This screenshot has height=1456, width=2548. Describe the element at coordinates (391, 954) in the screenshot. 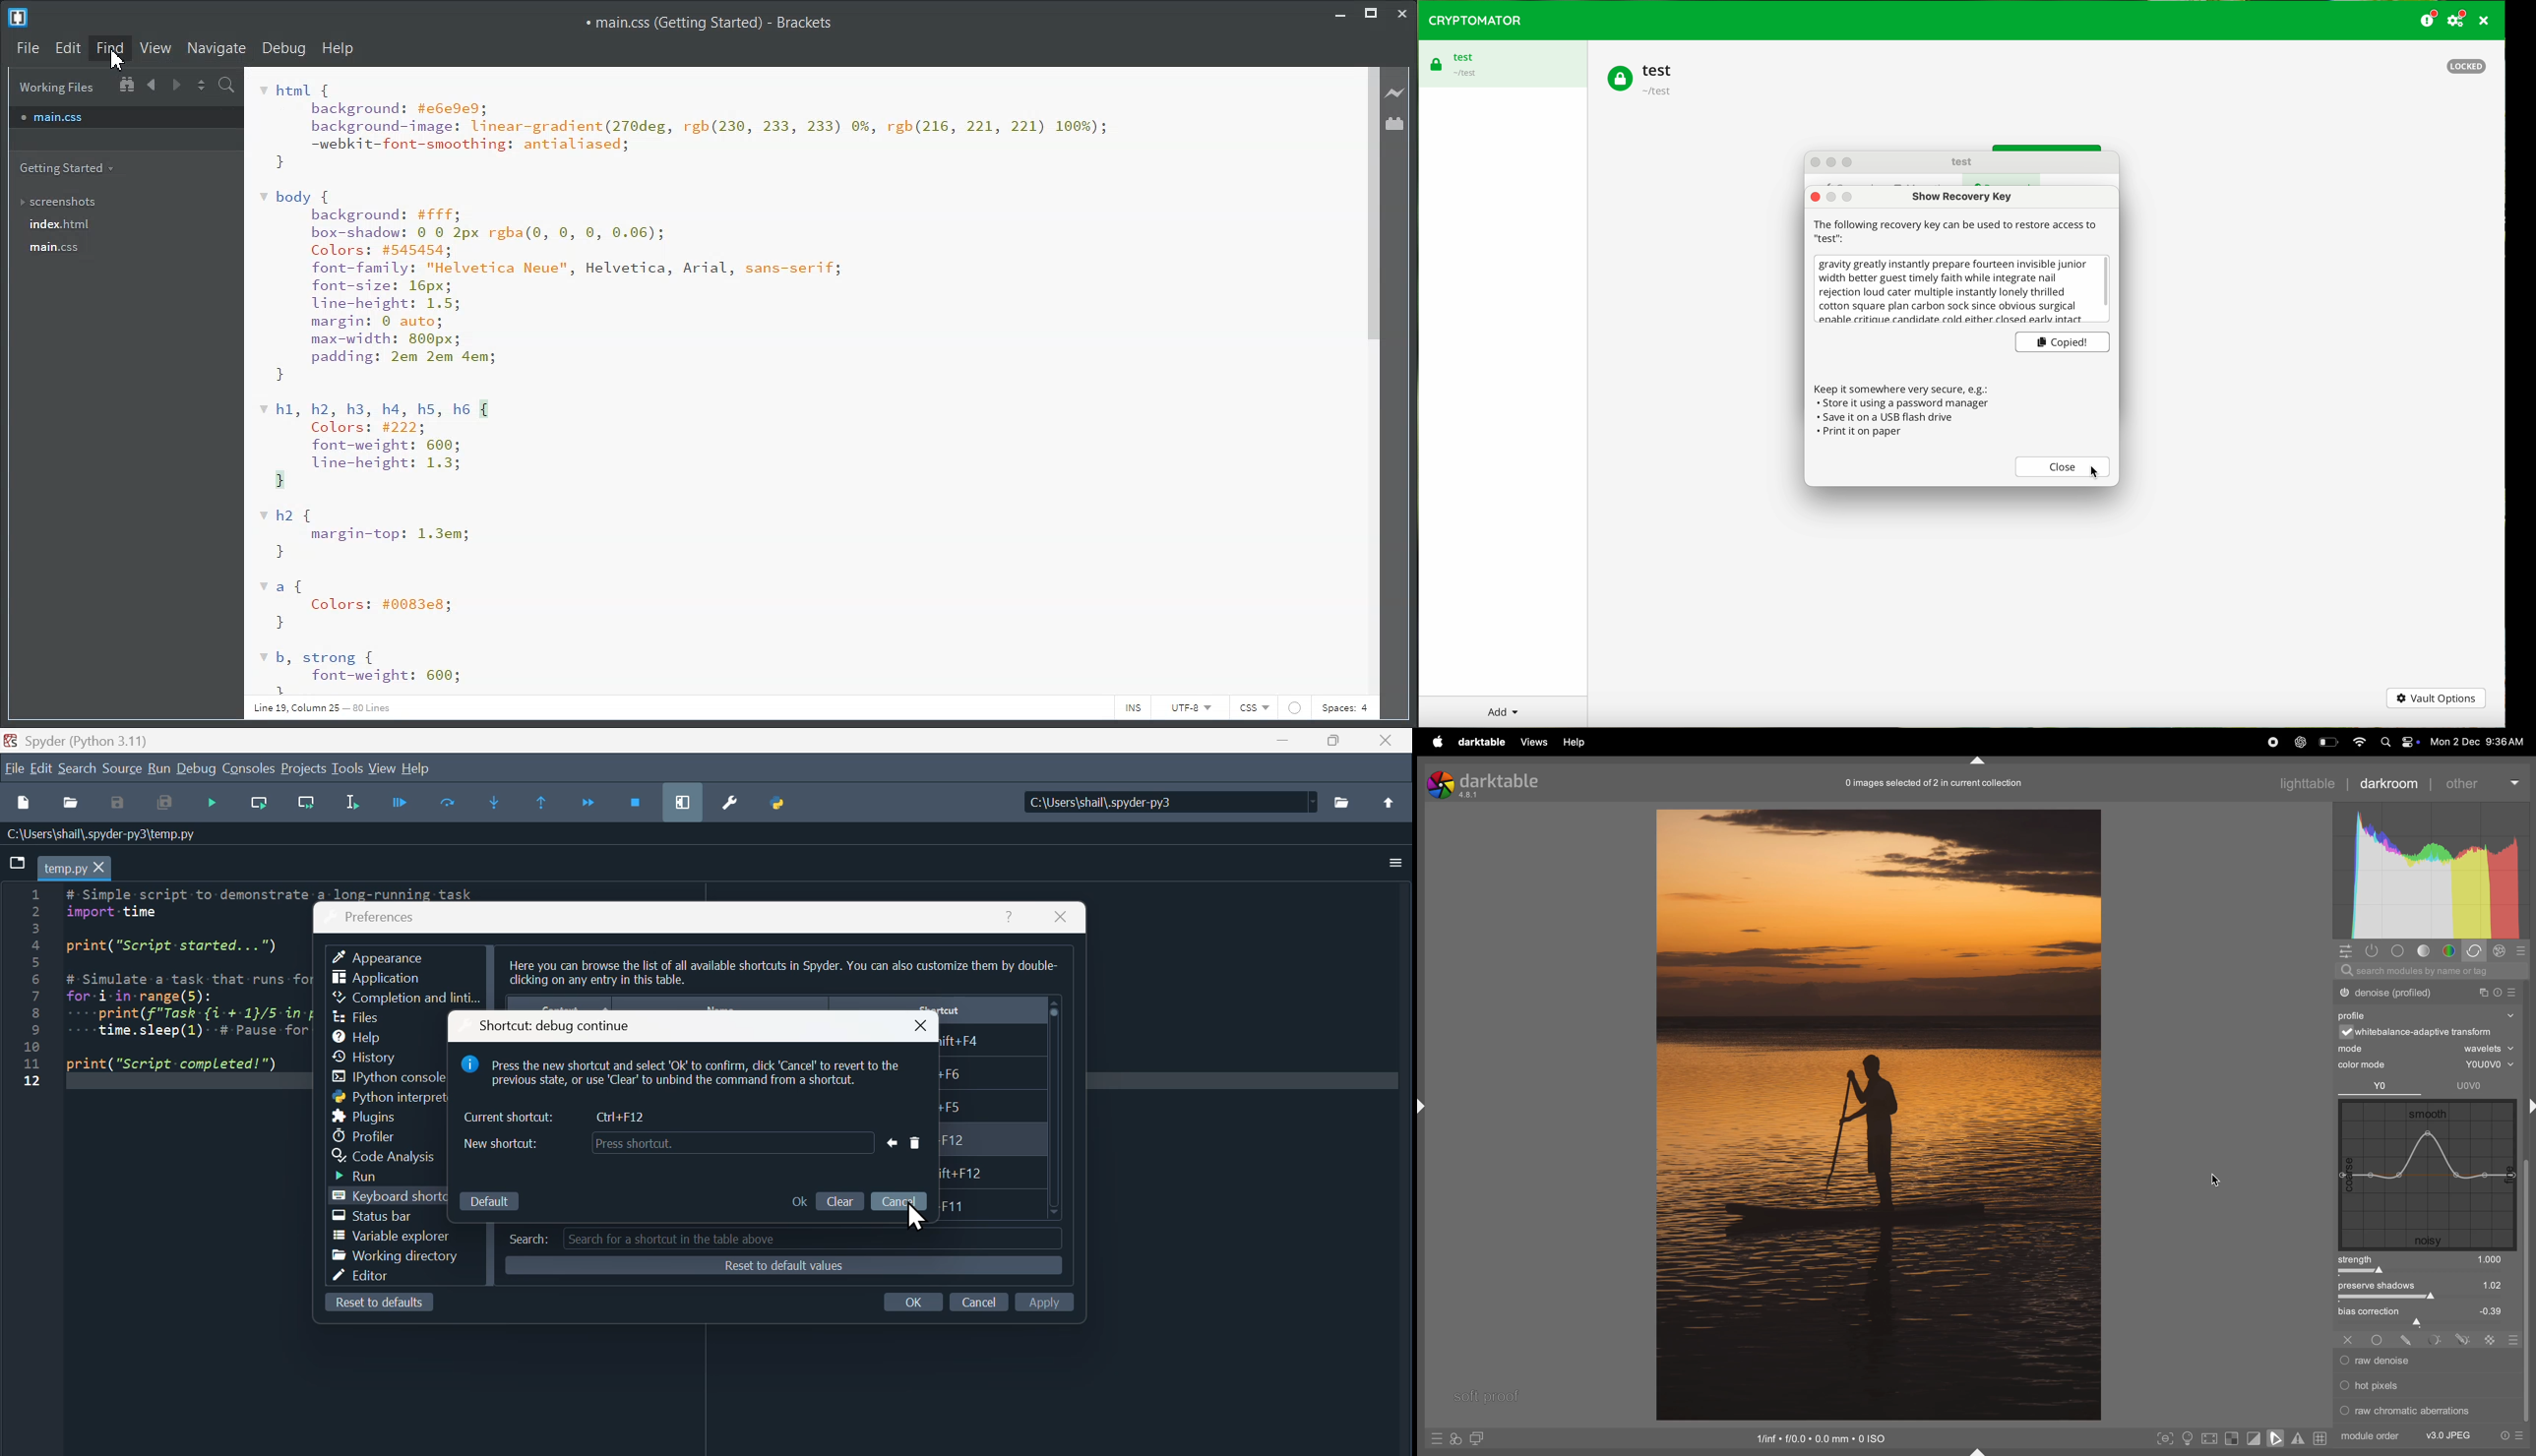

I see `Appearance` at that location.